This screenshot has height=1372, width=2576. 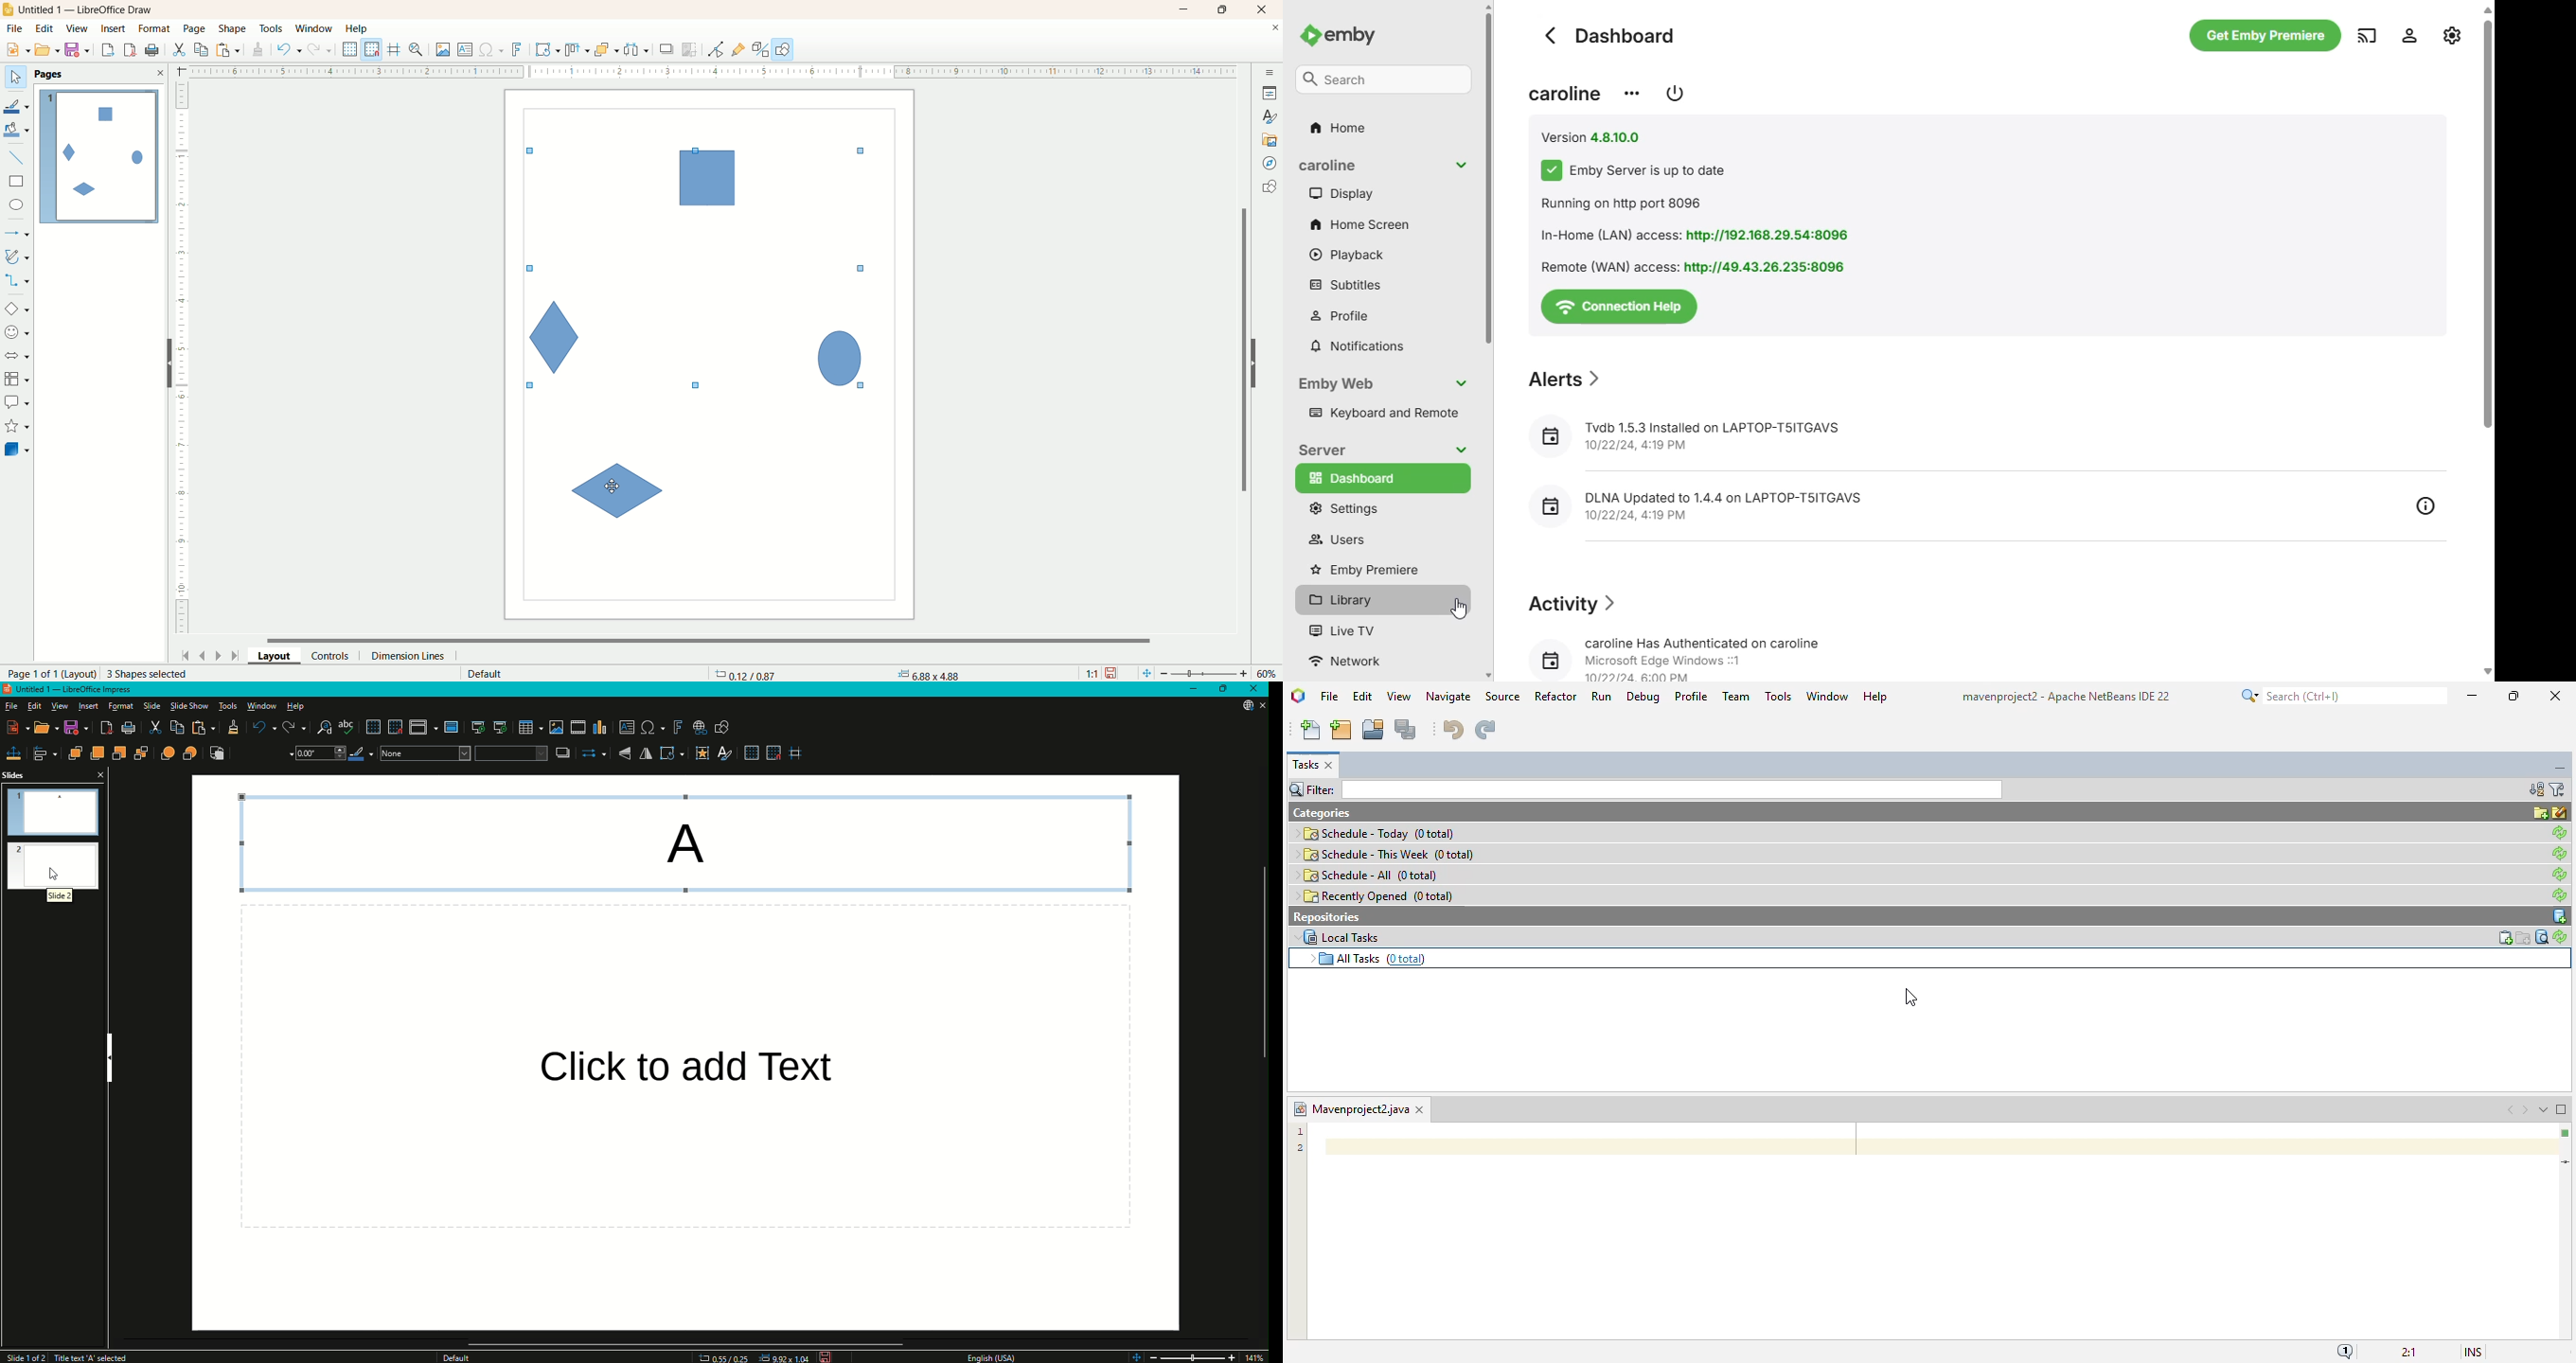 I want to click on Copy, so click(x=173, y=727).